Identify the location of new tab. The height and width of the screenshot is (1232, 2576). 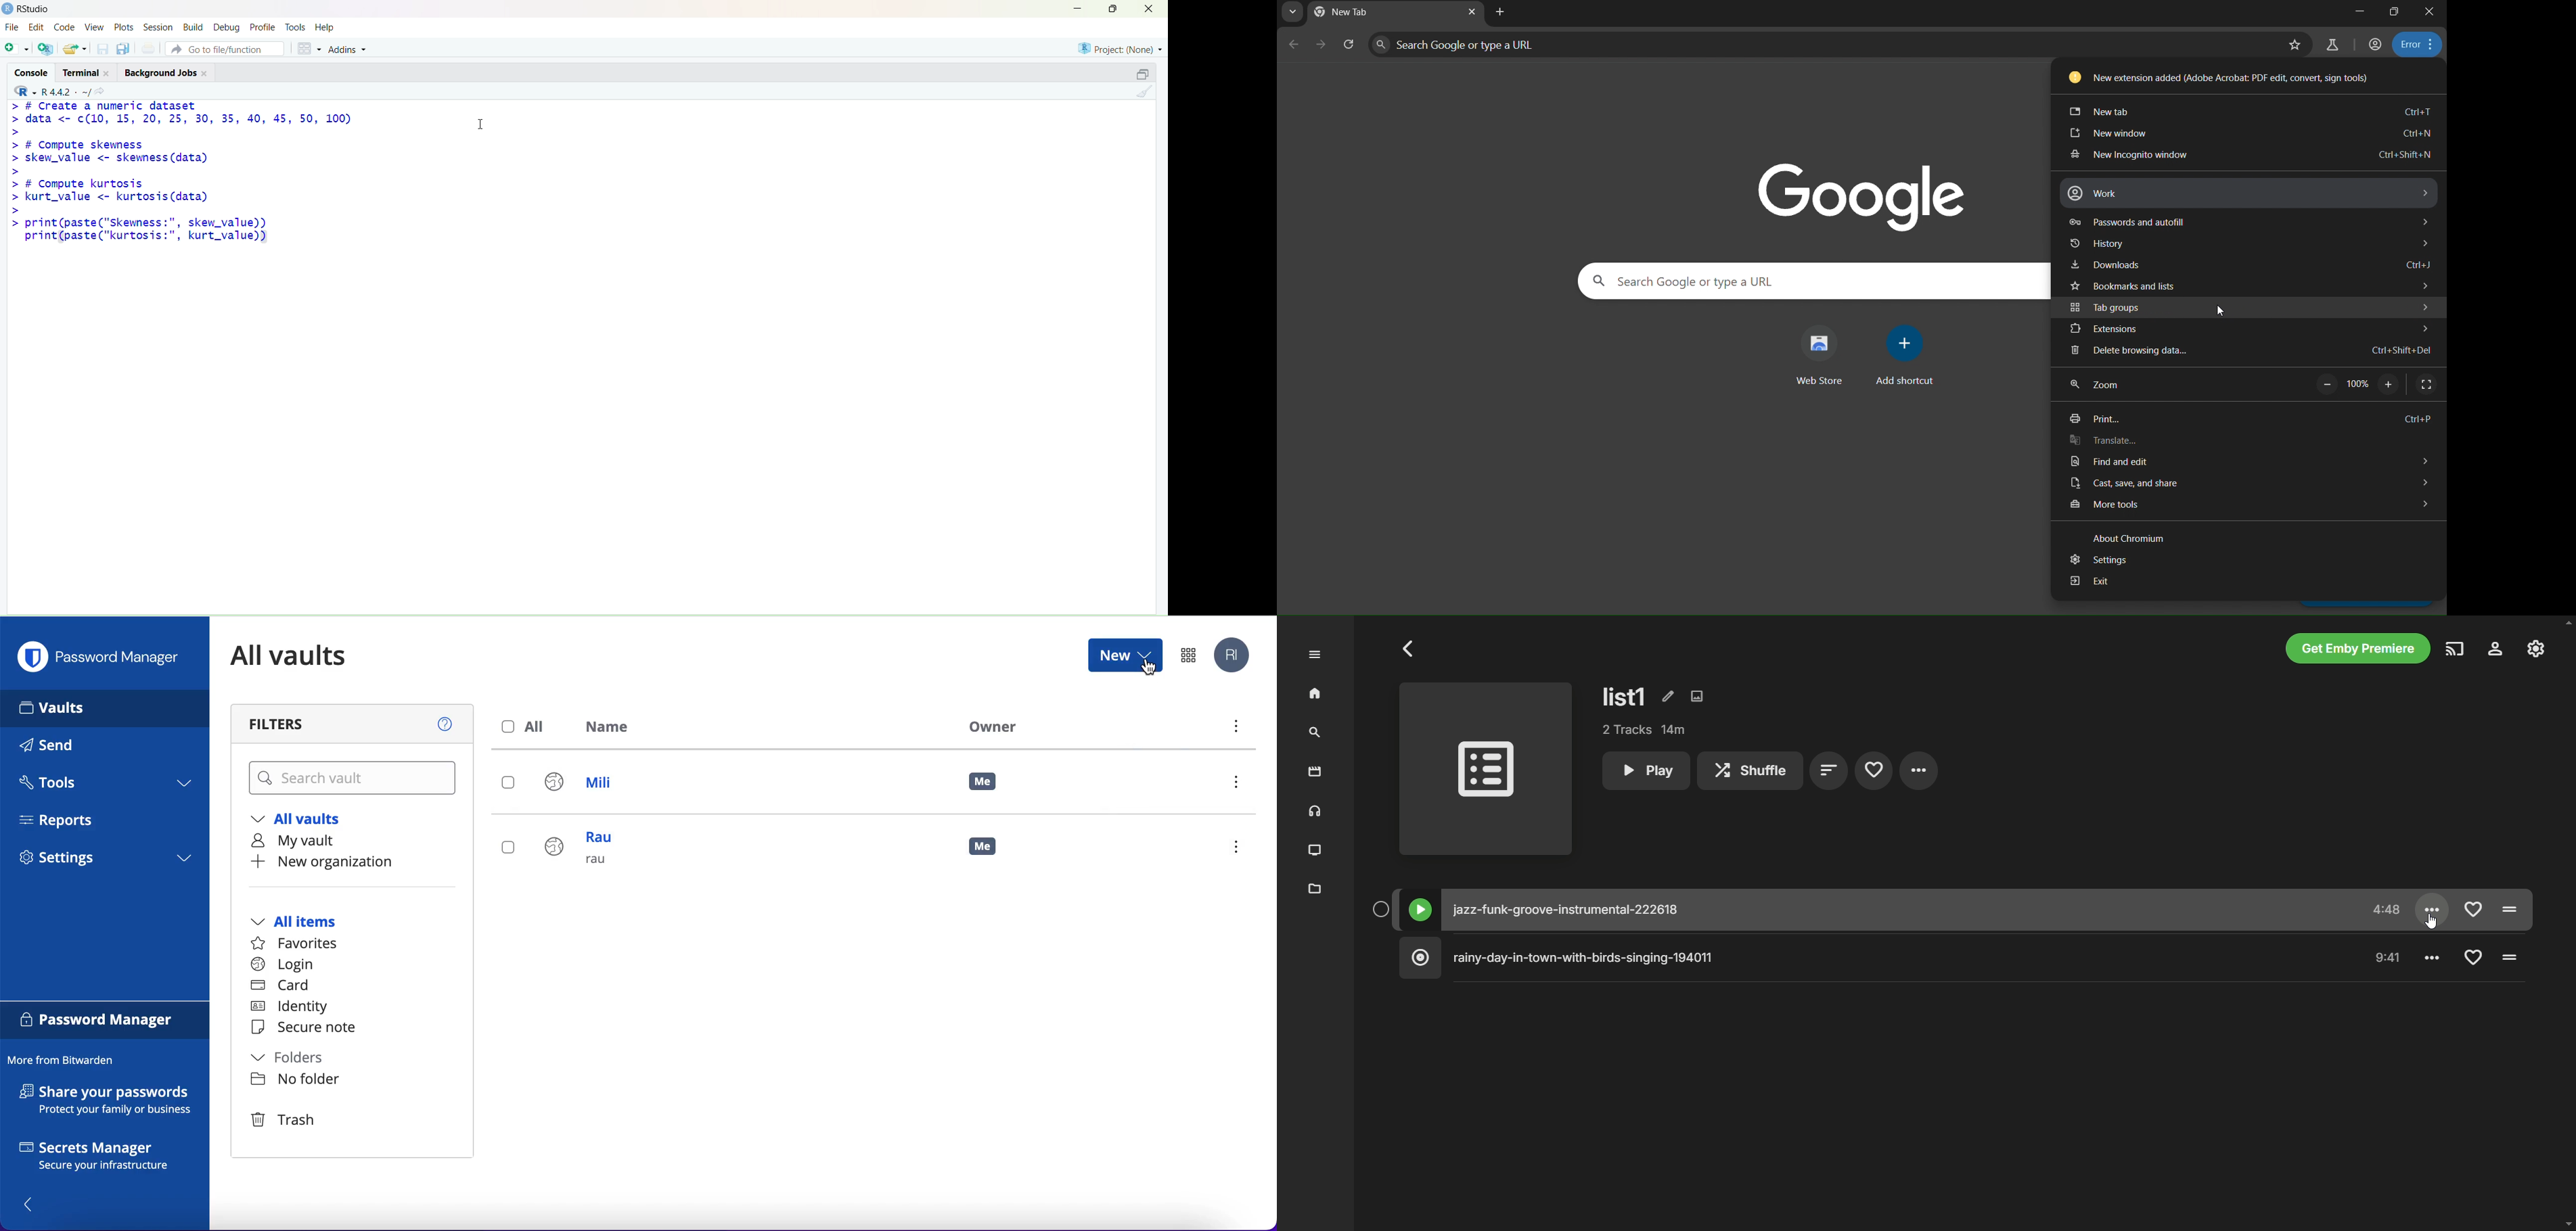
(1499, 13).